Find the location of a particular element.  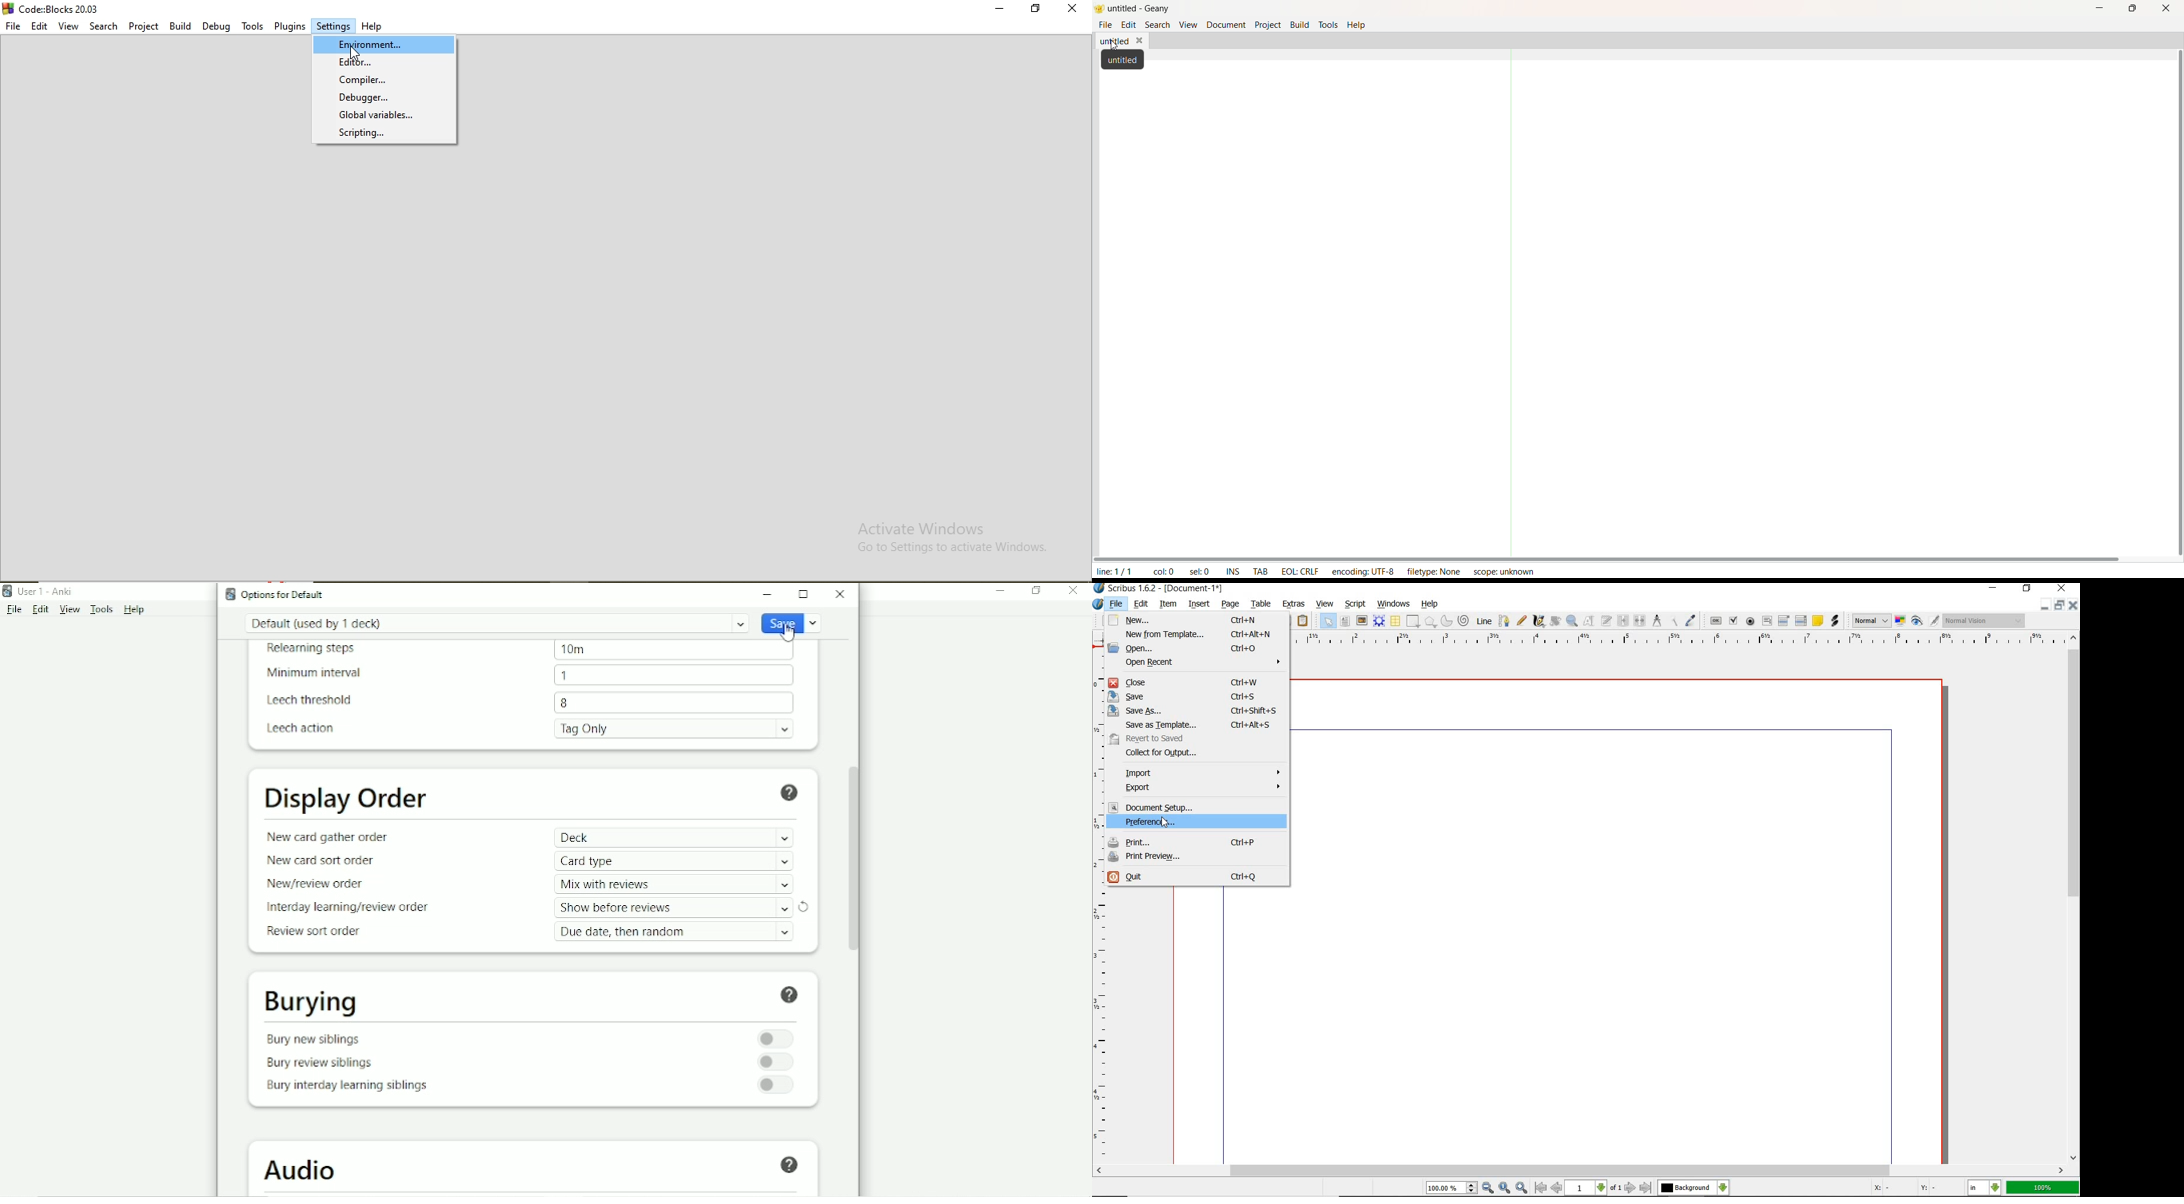

Mix with reviews is located at coordinates (674, 884).